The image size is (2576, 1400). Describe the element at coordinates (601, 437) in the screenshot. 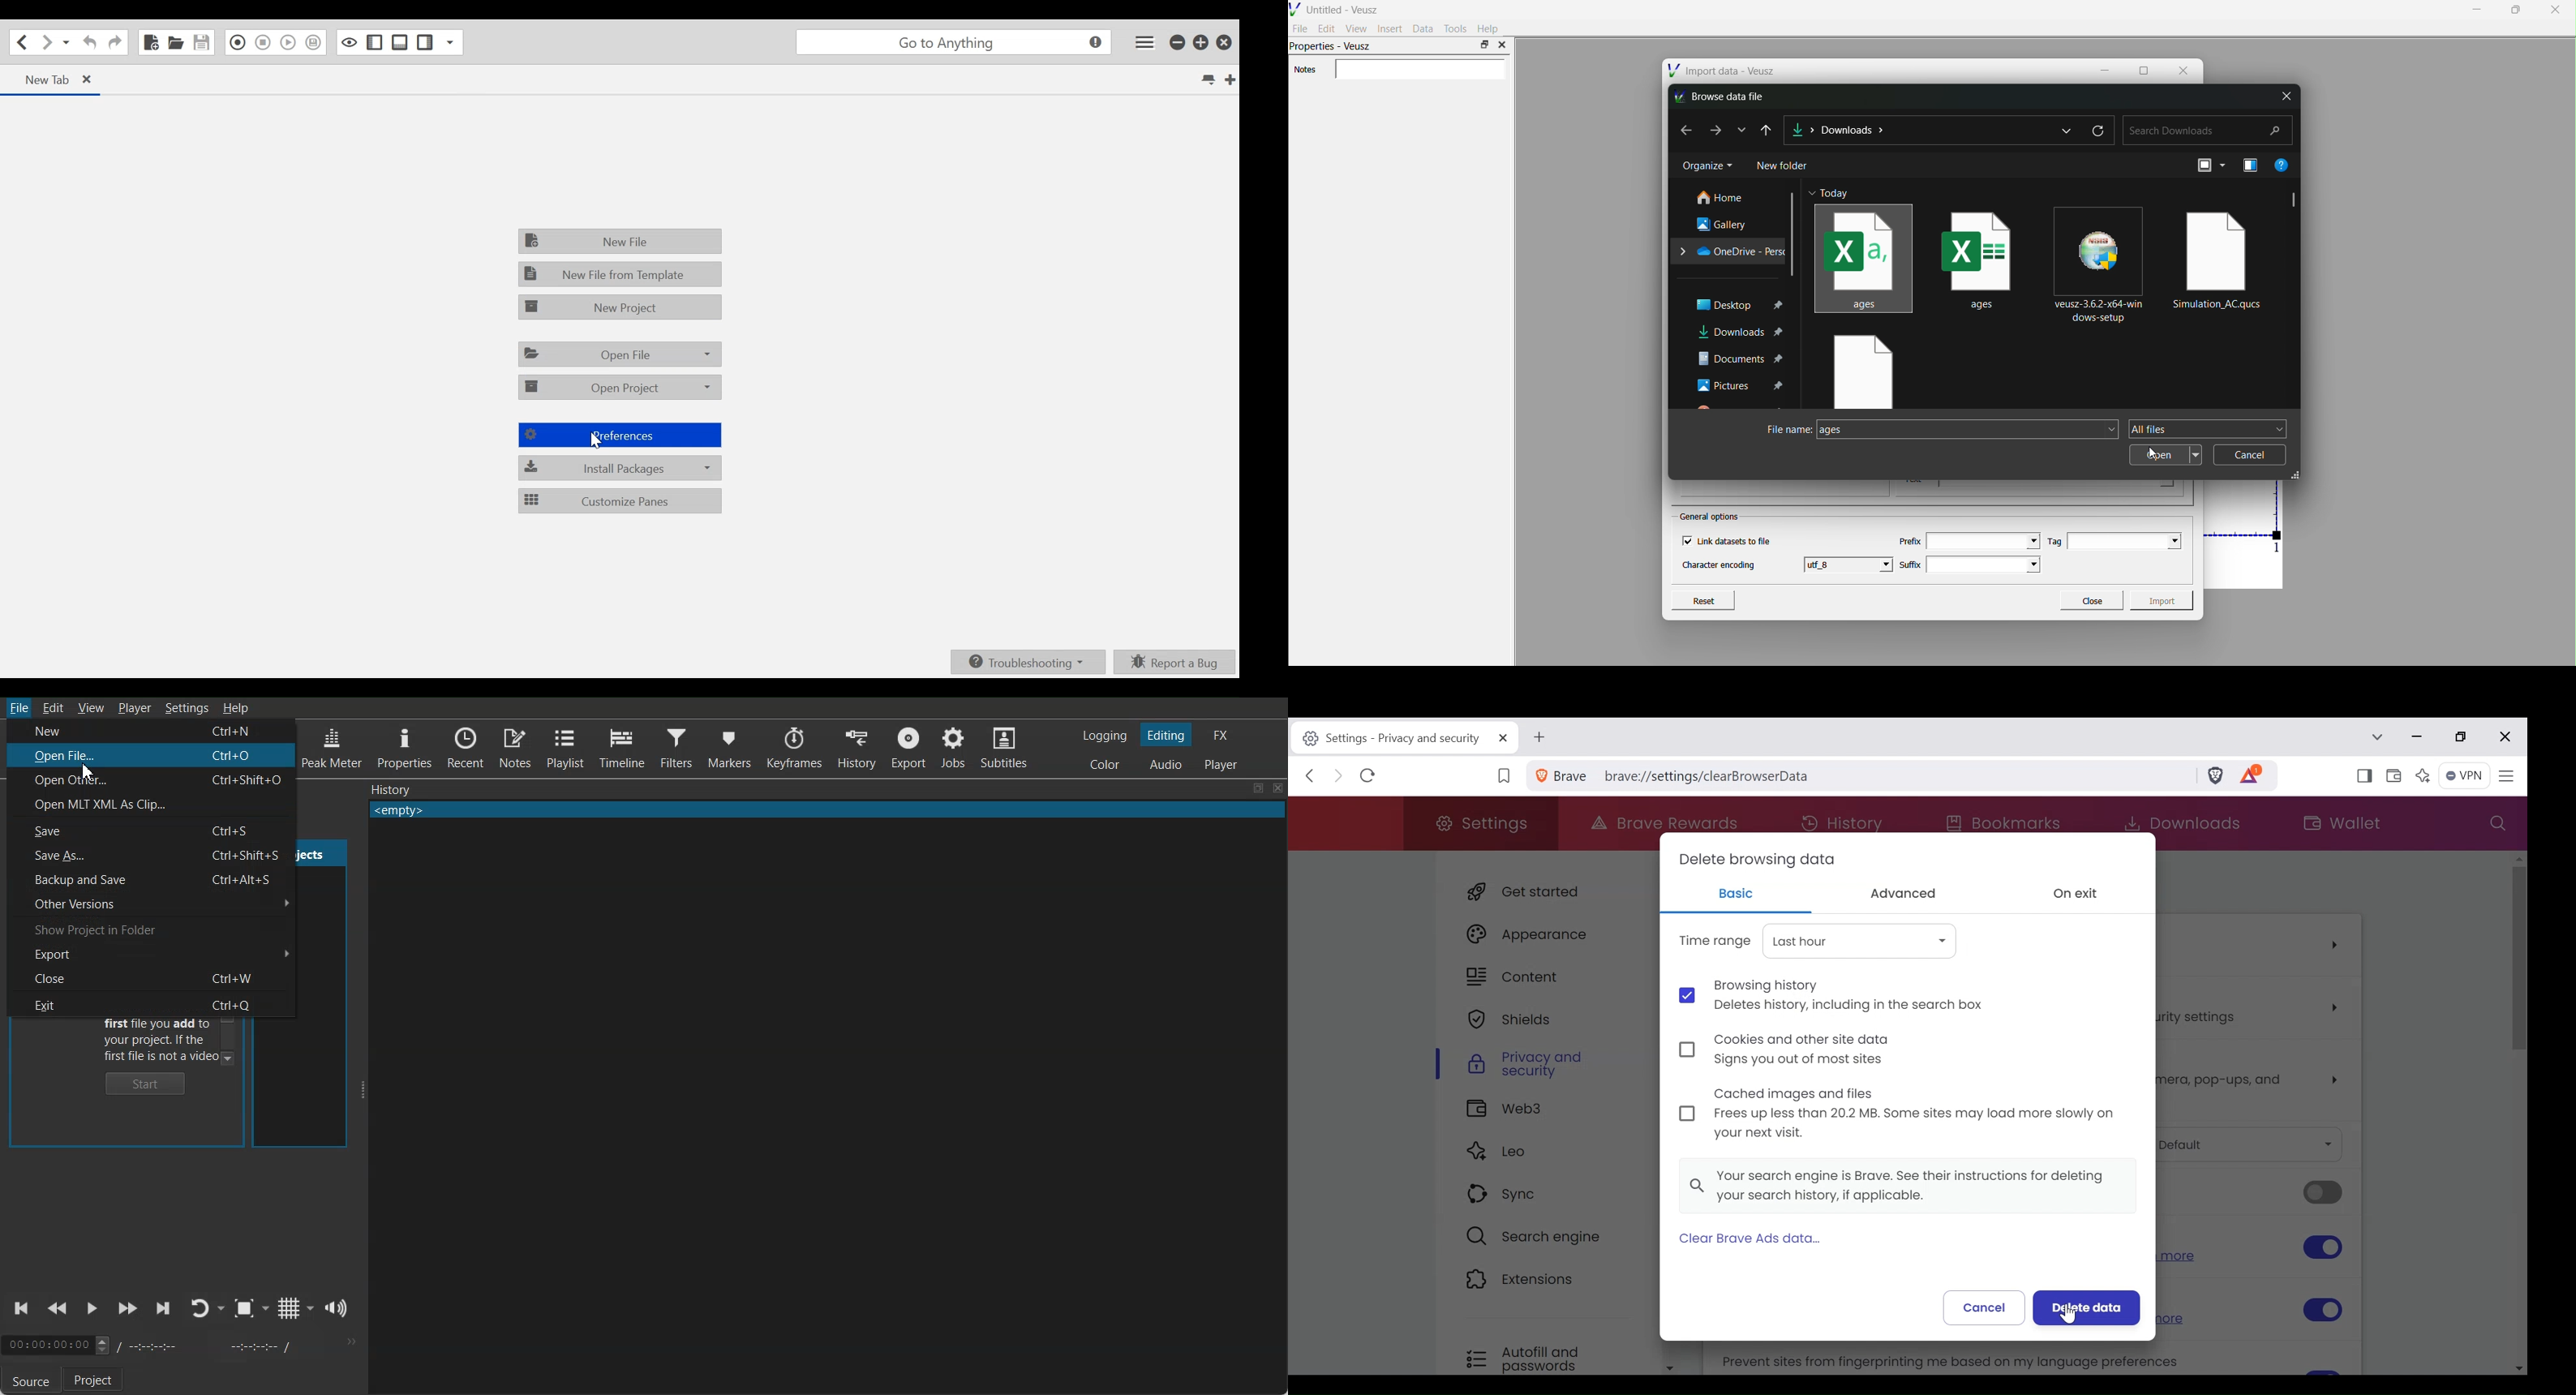

I see `cursor` at that location.